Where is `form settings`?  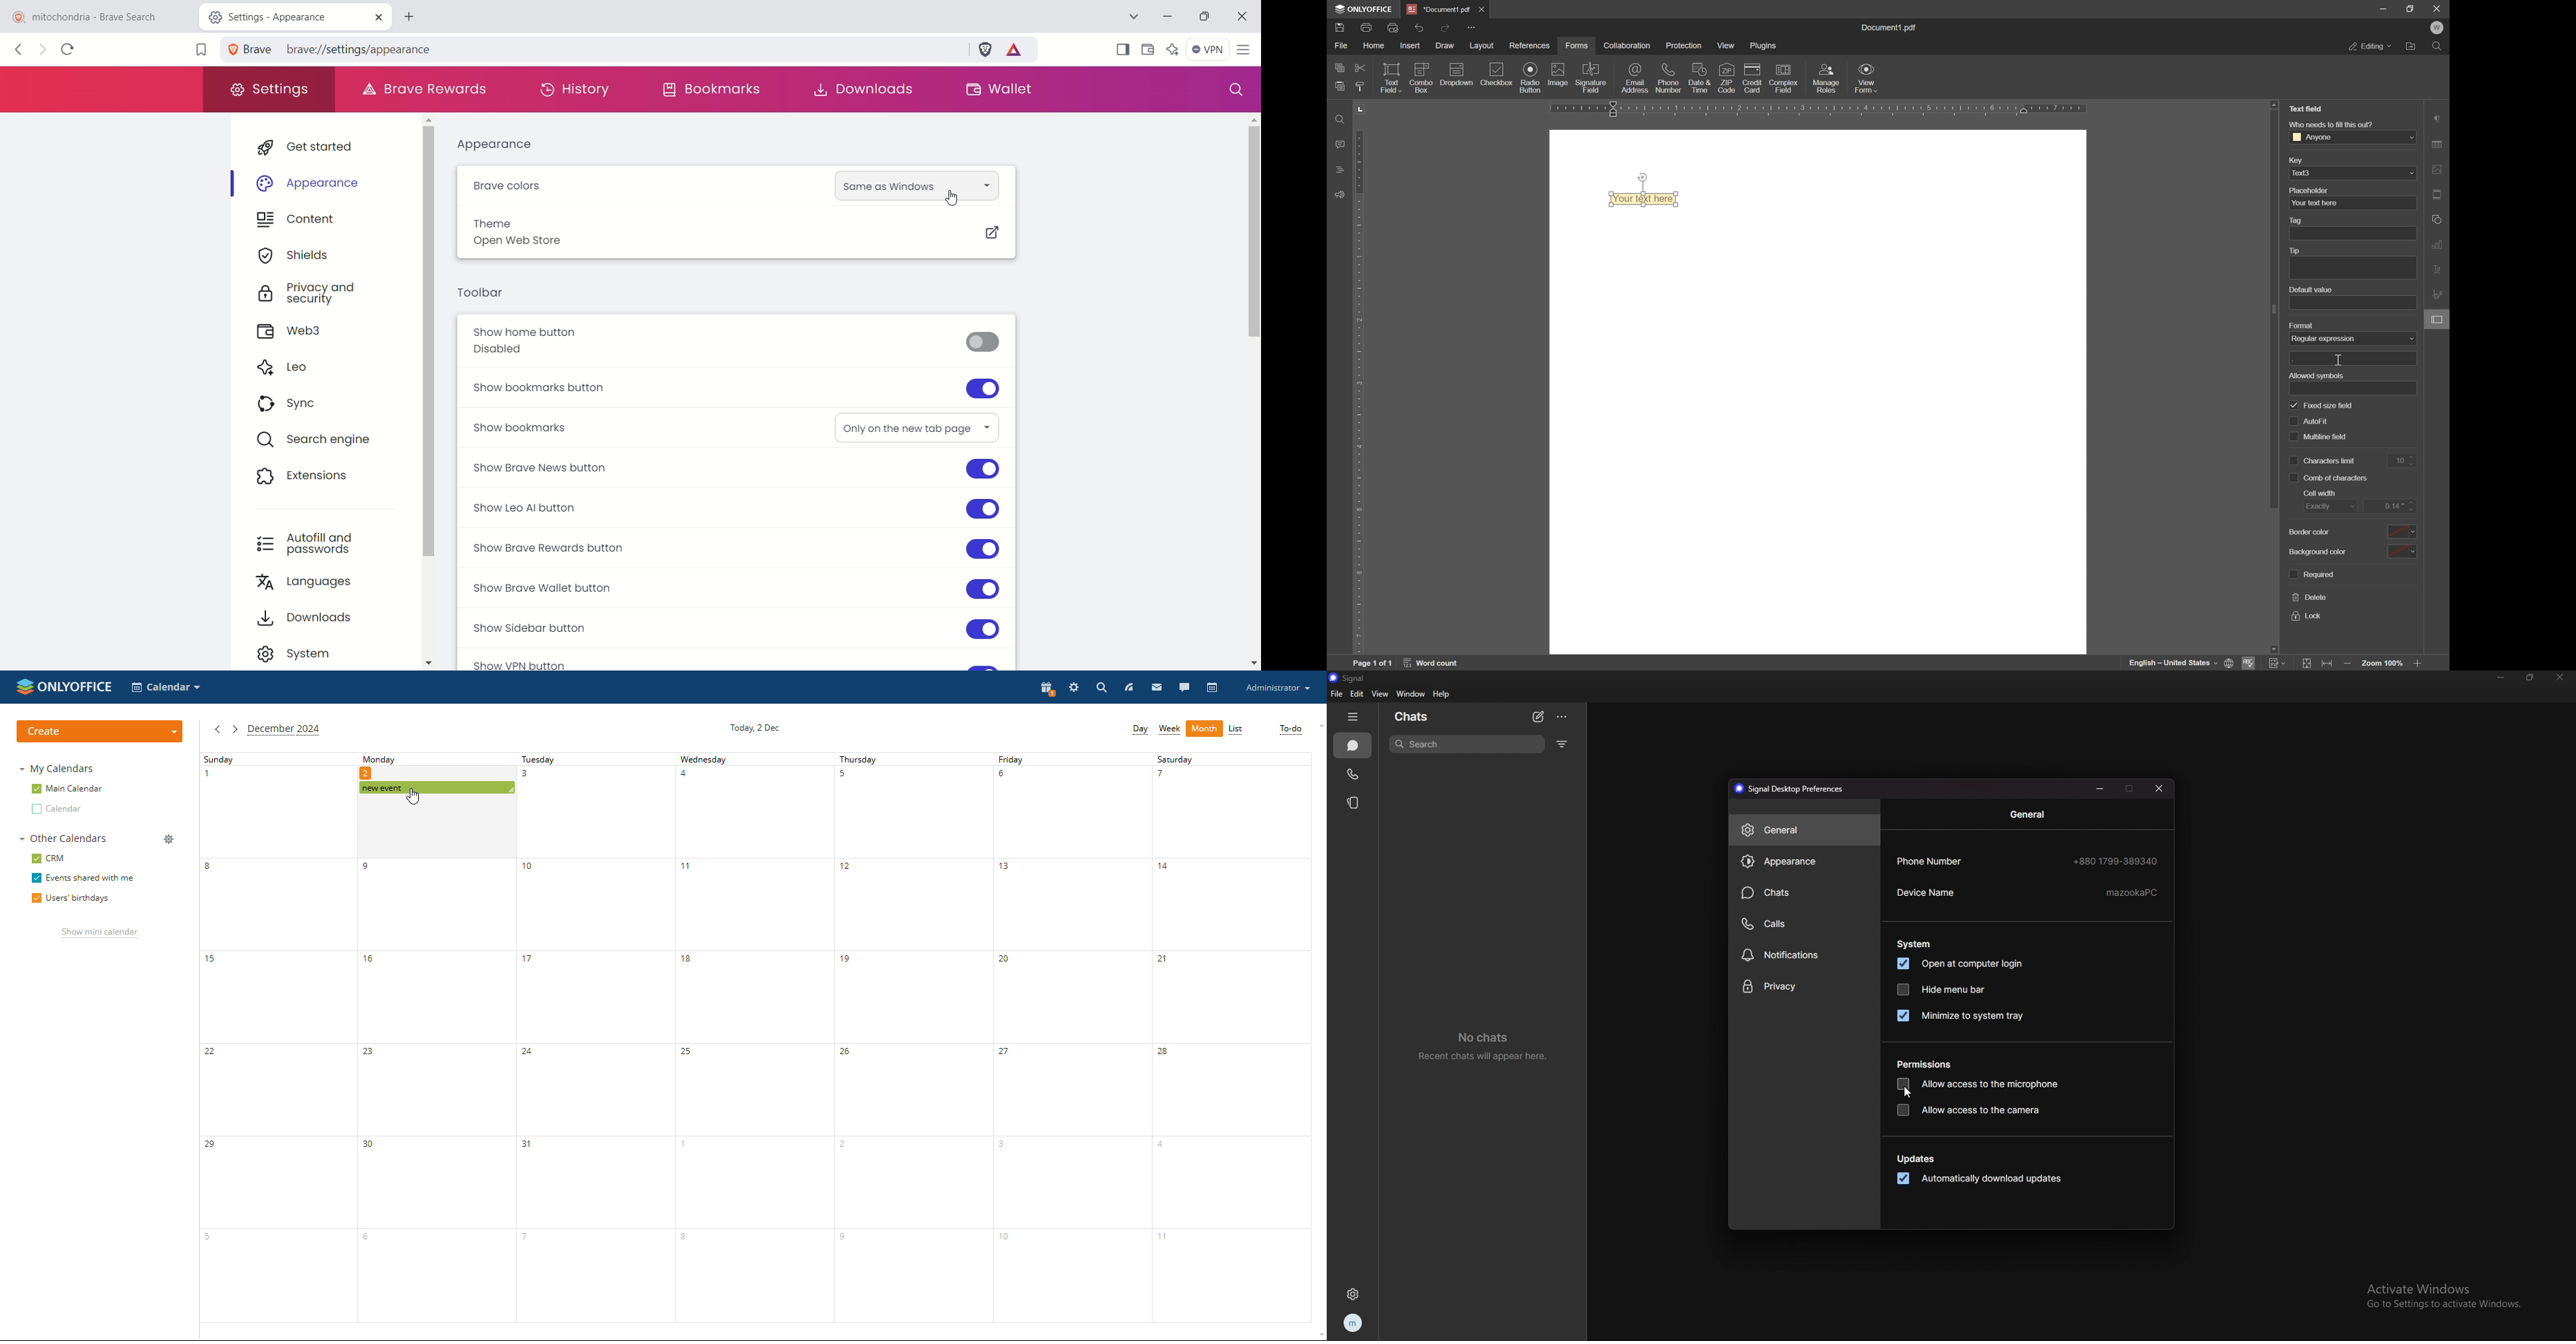
form settings is located at coordinates (2439, 321).